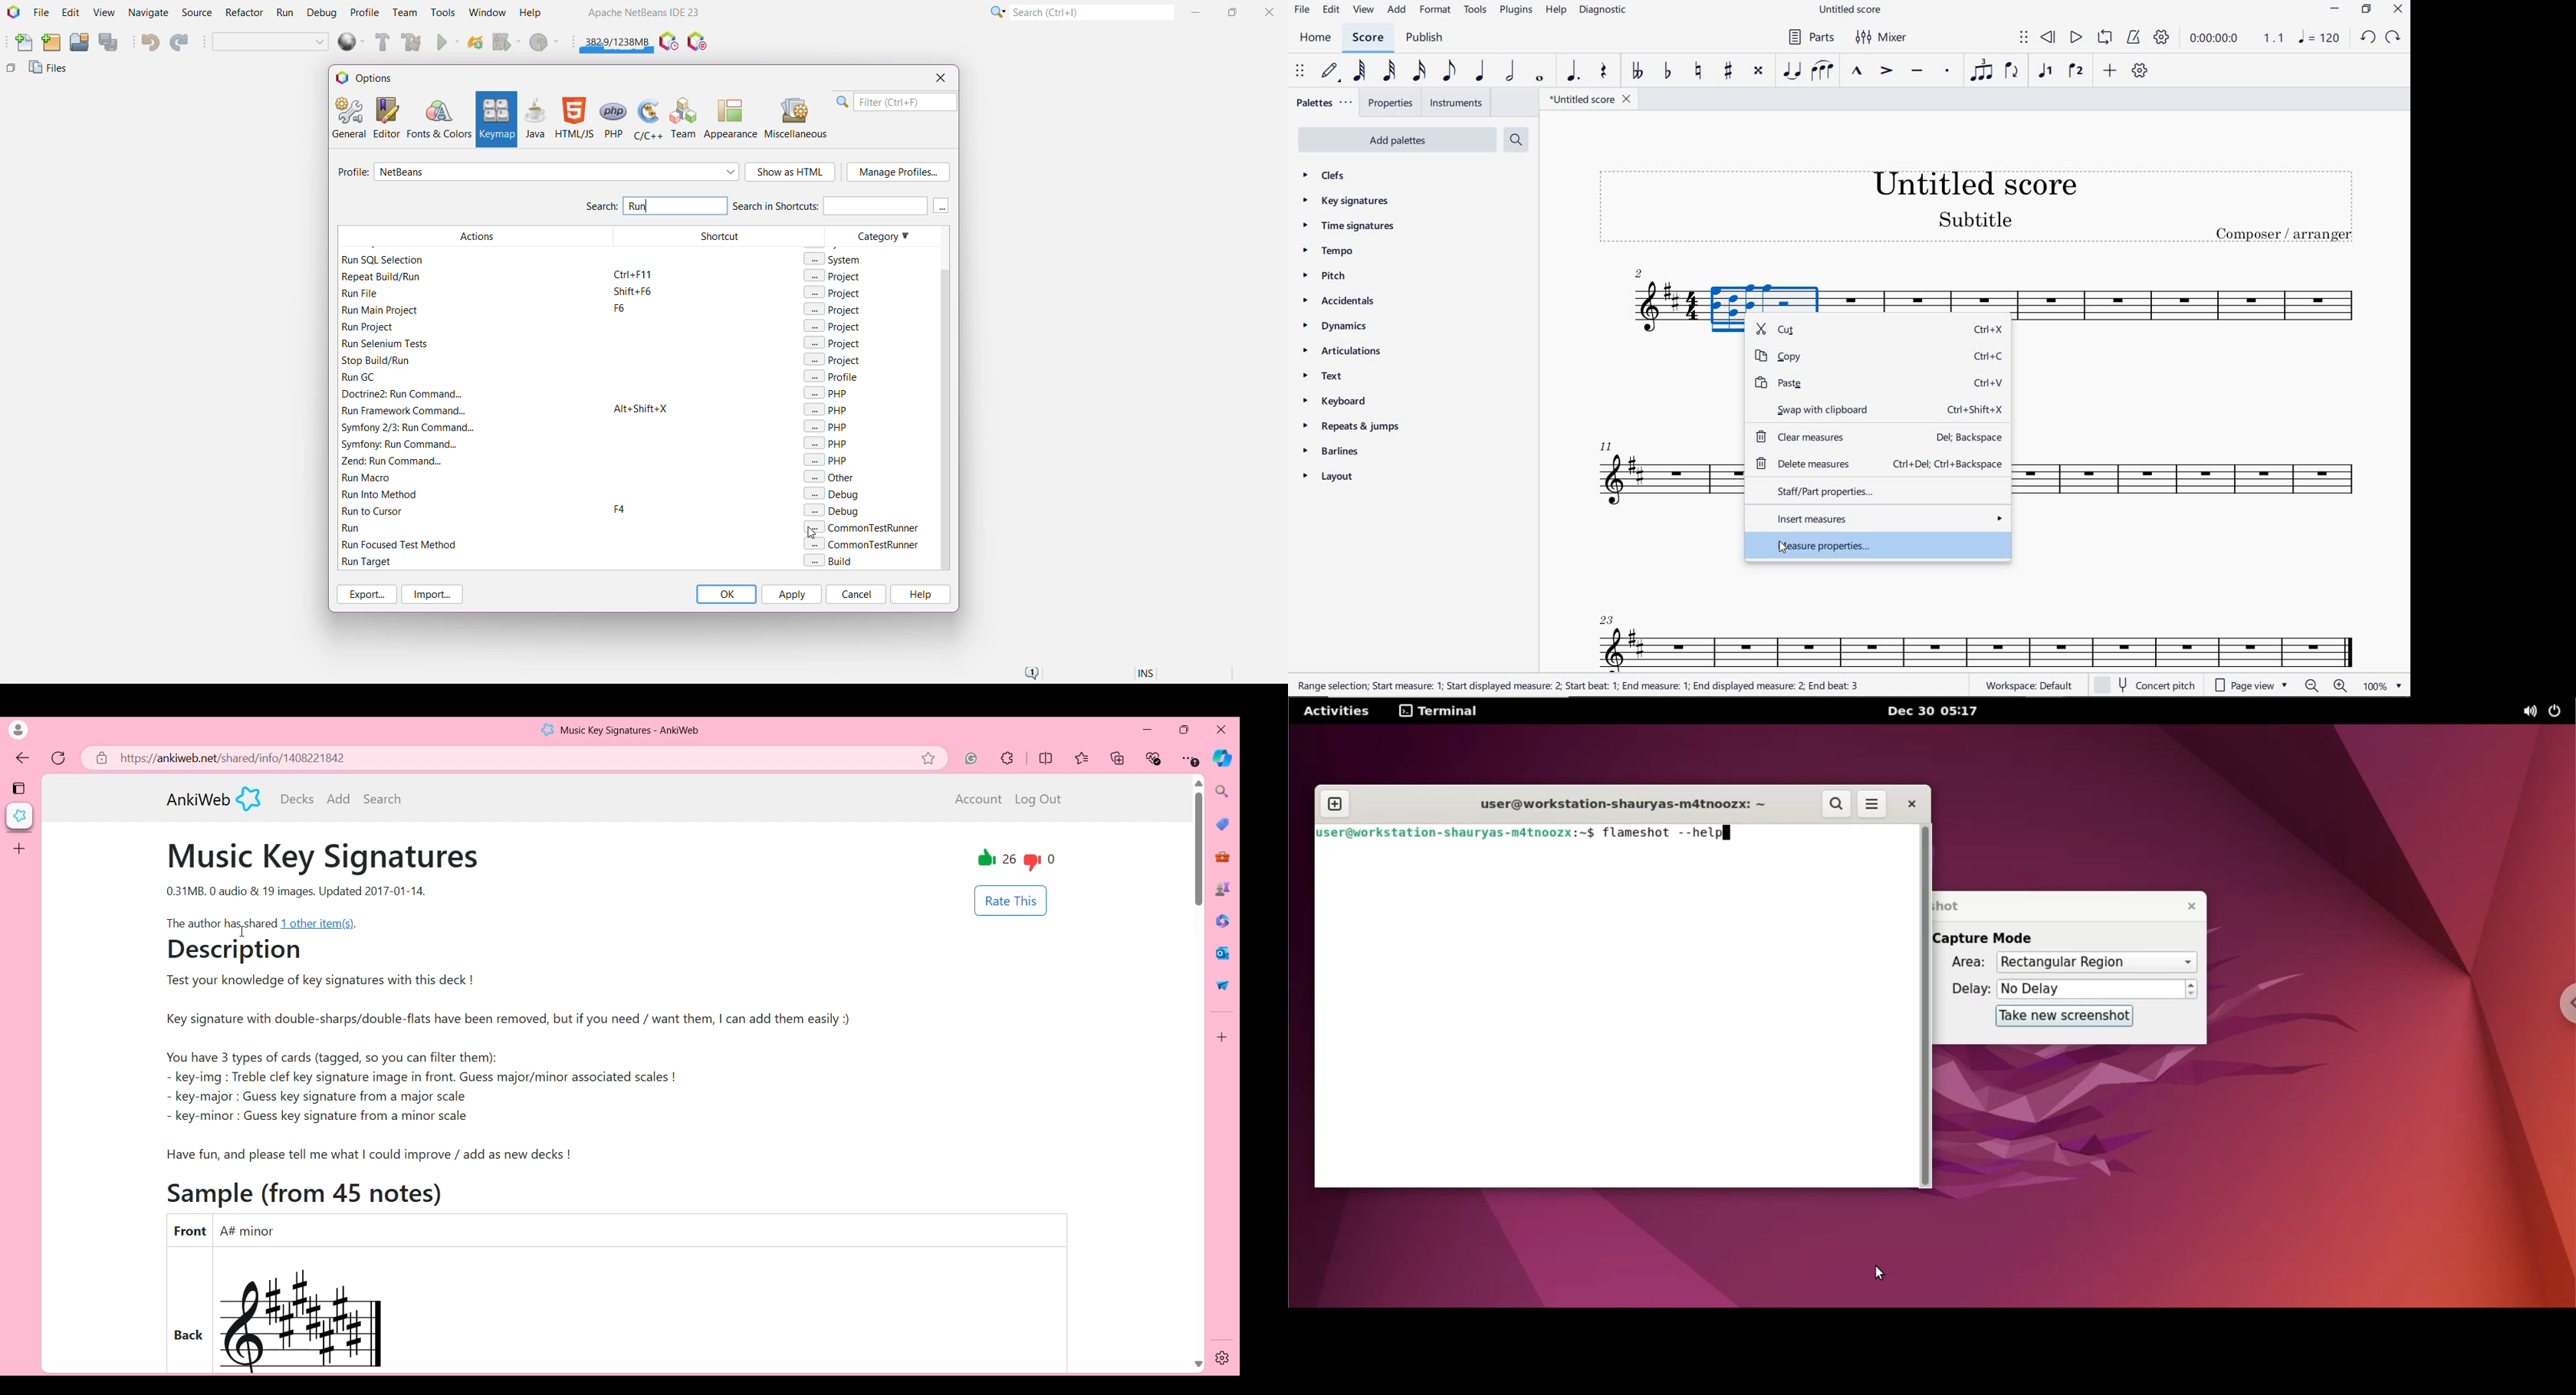  I want to click on 0.31MB. 0 audio & 19 images. Updated 2017-01-14., so click(300, 892).